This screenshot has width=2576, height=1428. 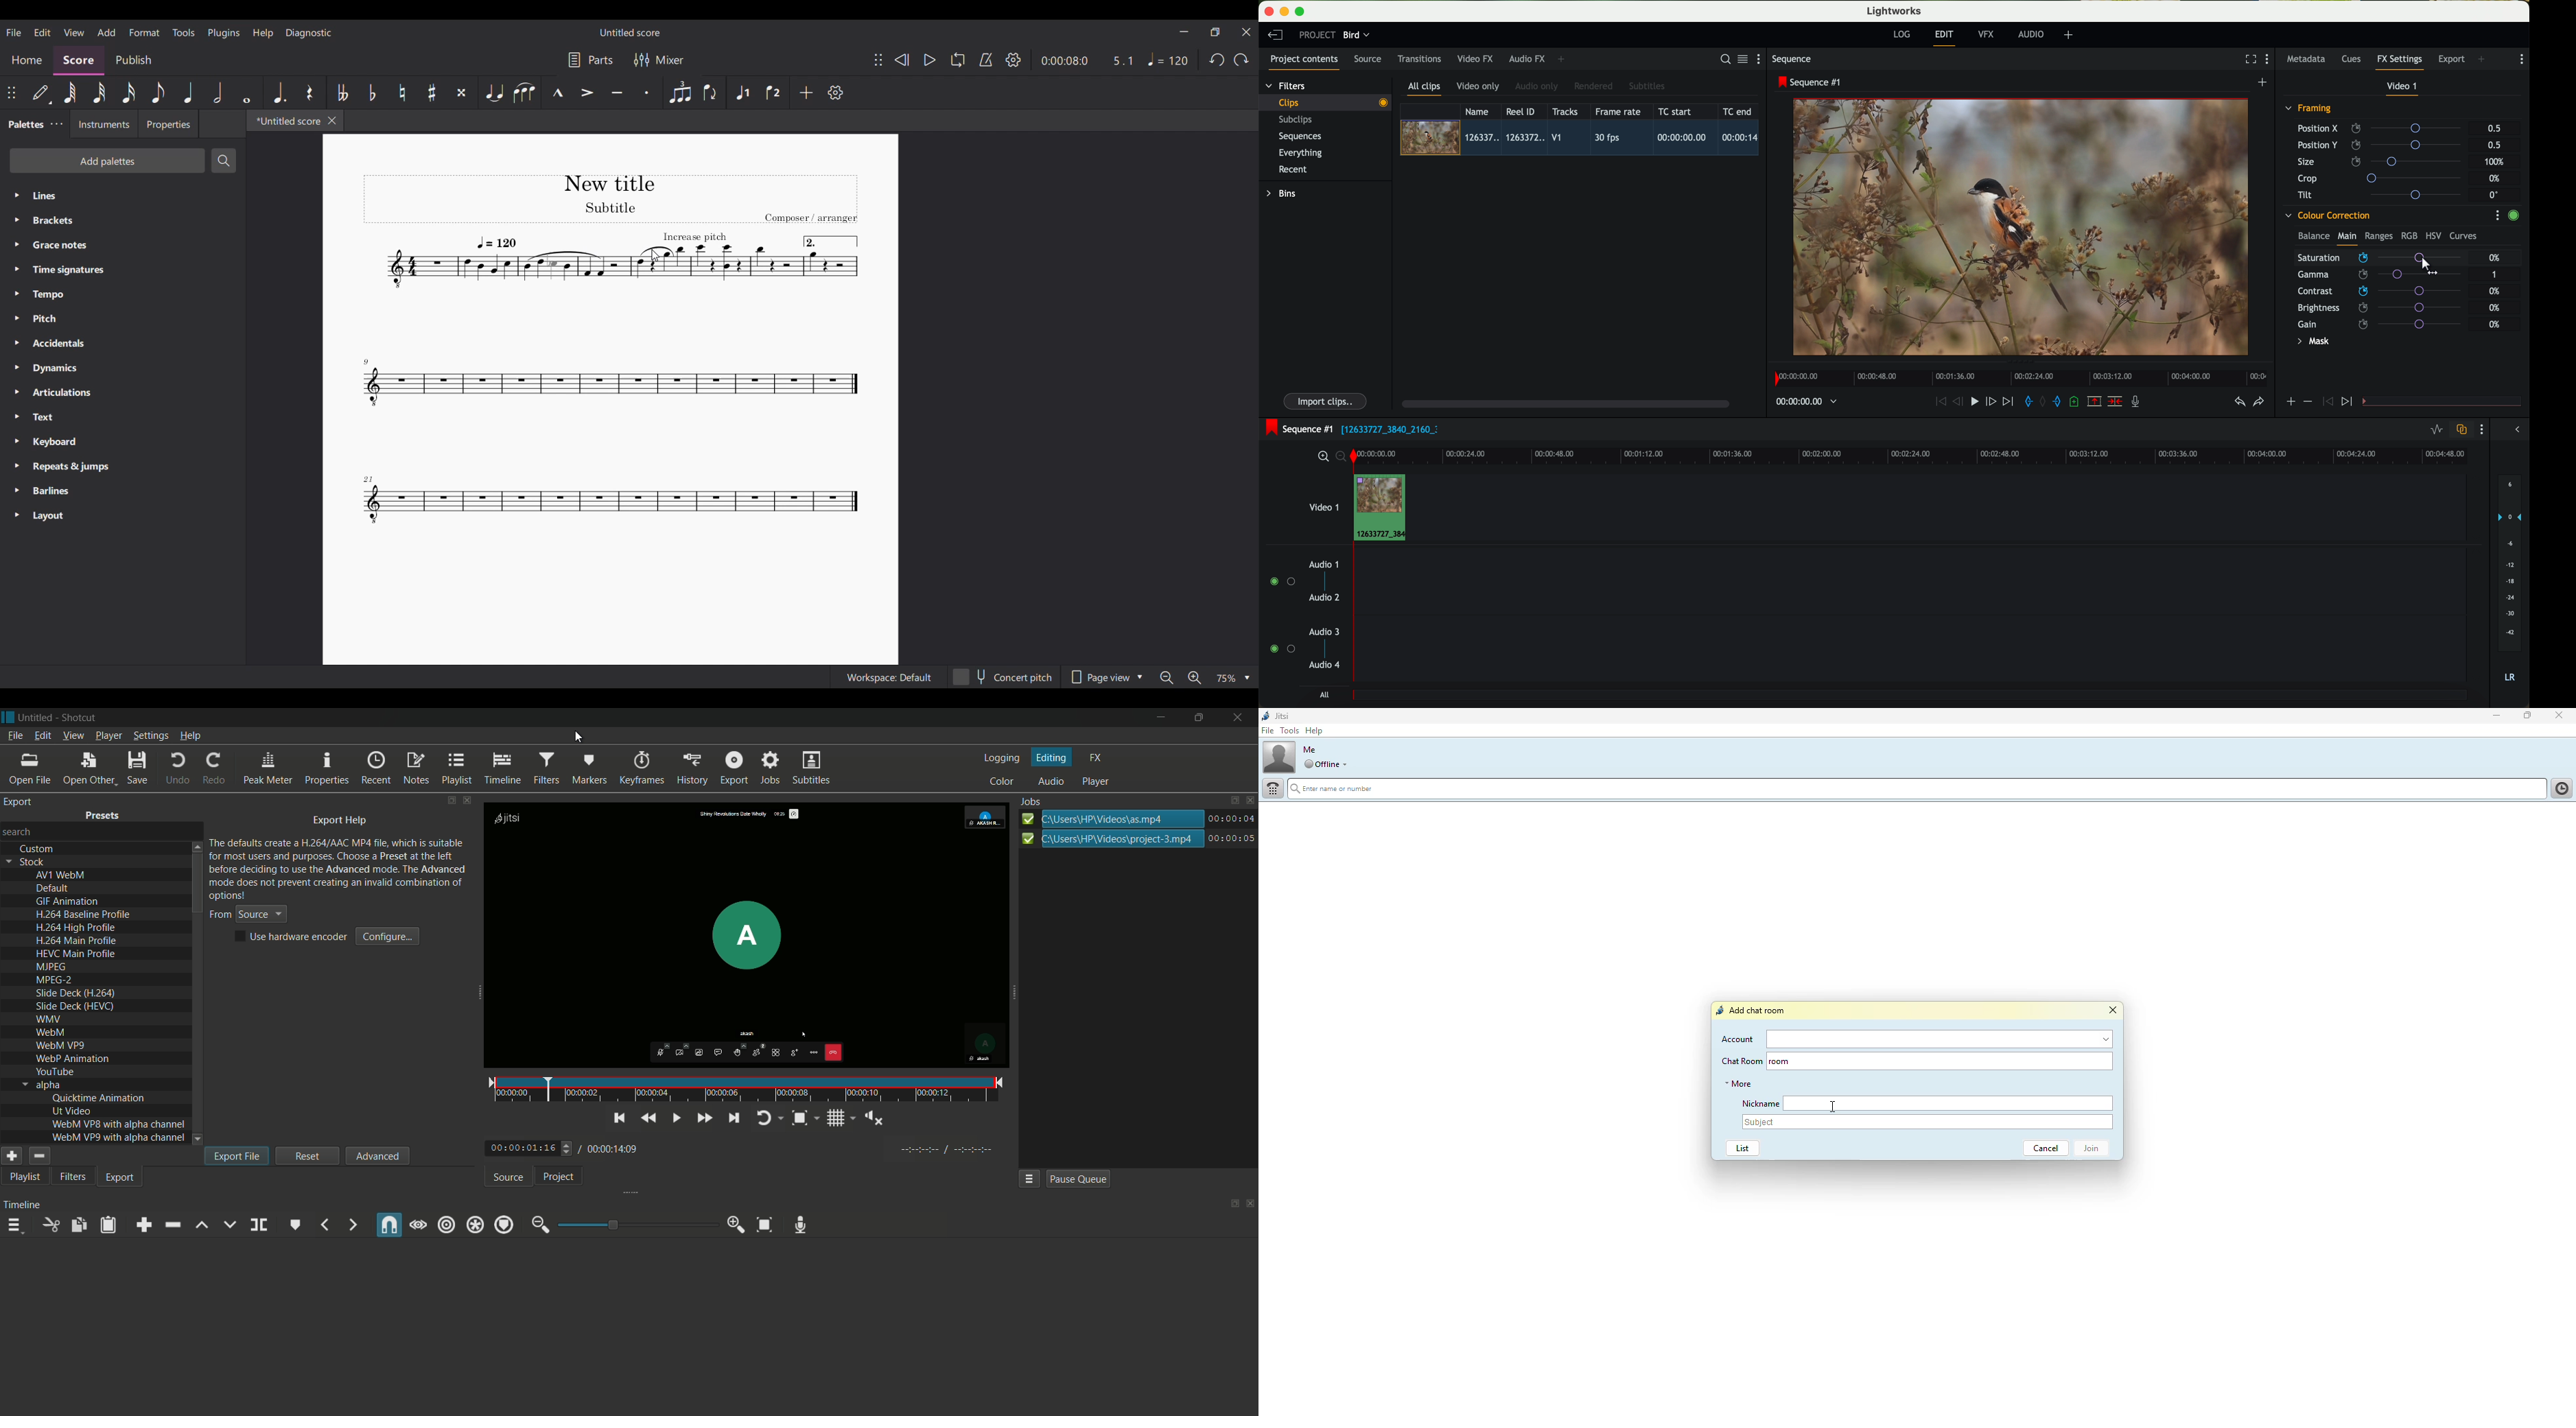 What do you see at coordinates (151, 737) in the screenshot?
I see `settings menu` at bounding box center [151, 737].